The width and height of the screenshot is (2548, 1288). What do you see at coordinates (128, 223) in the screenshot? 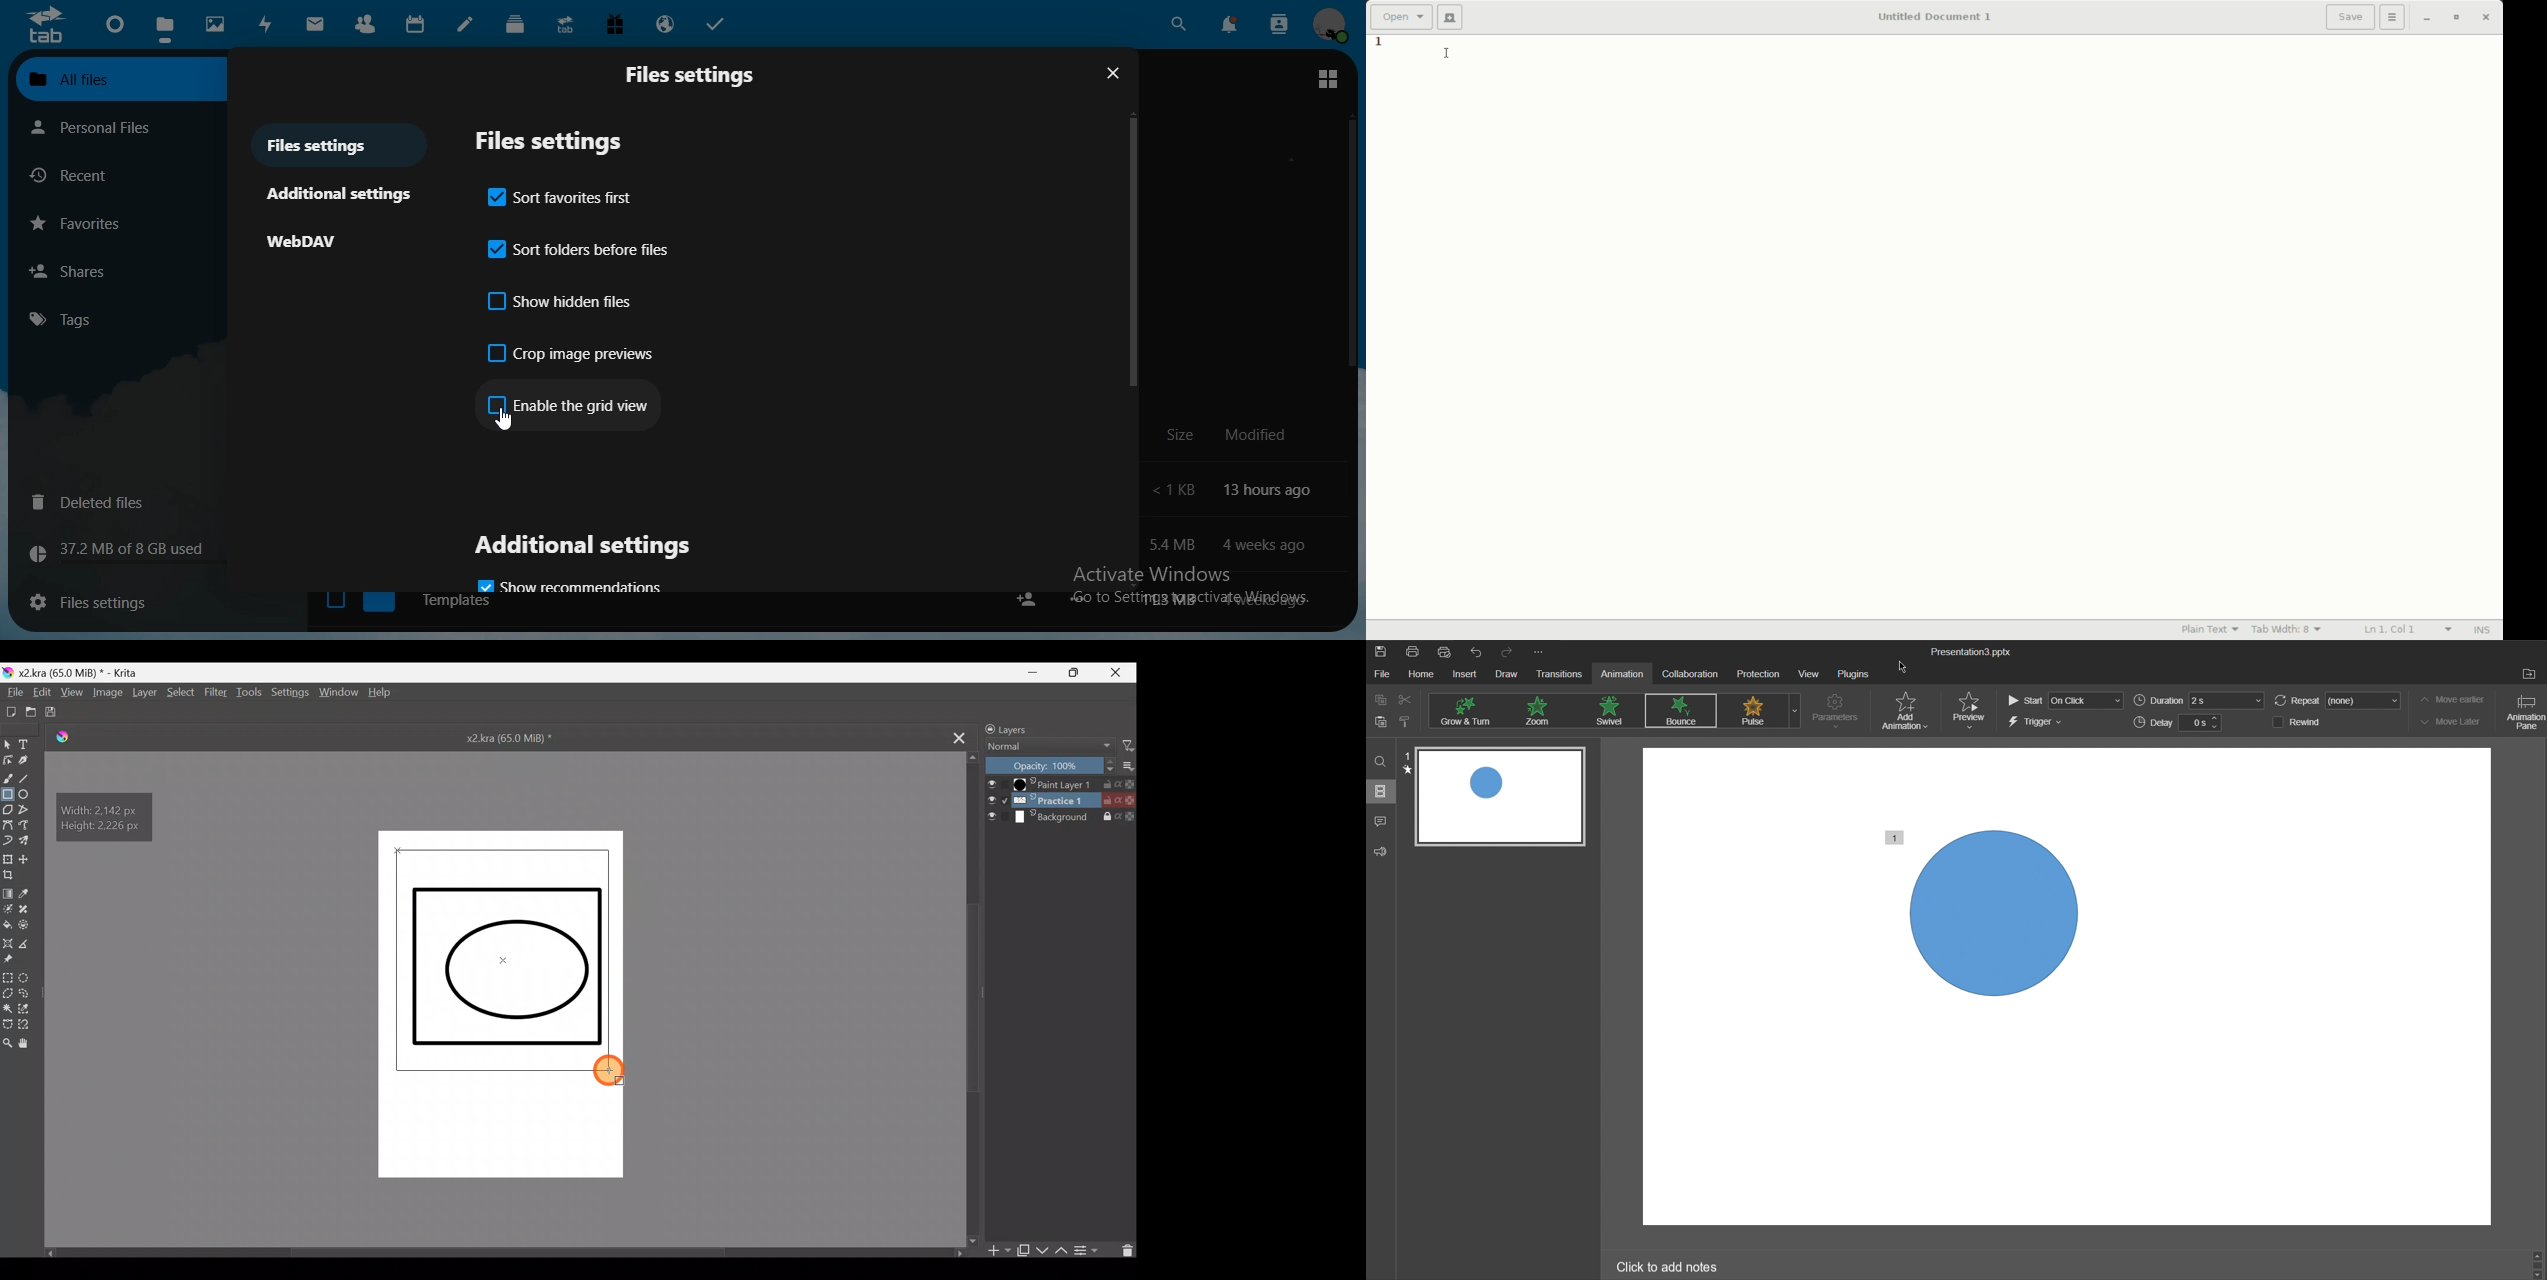
I see `favorites` at bounding box center [128, 223].